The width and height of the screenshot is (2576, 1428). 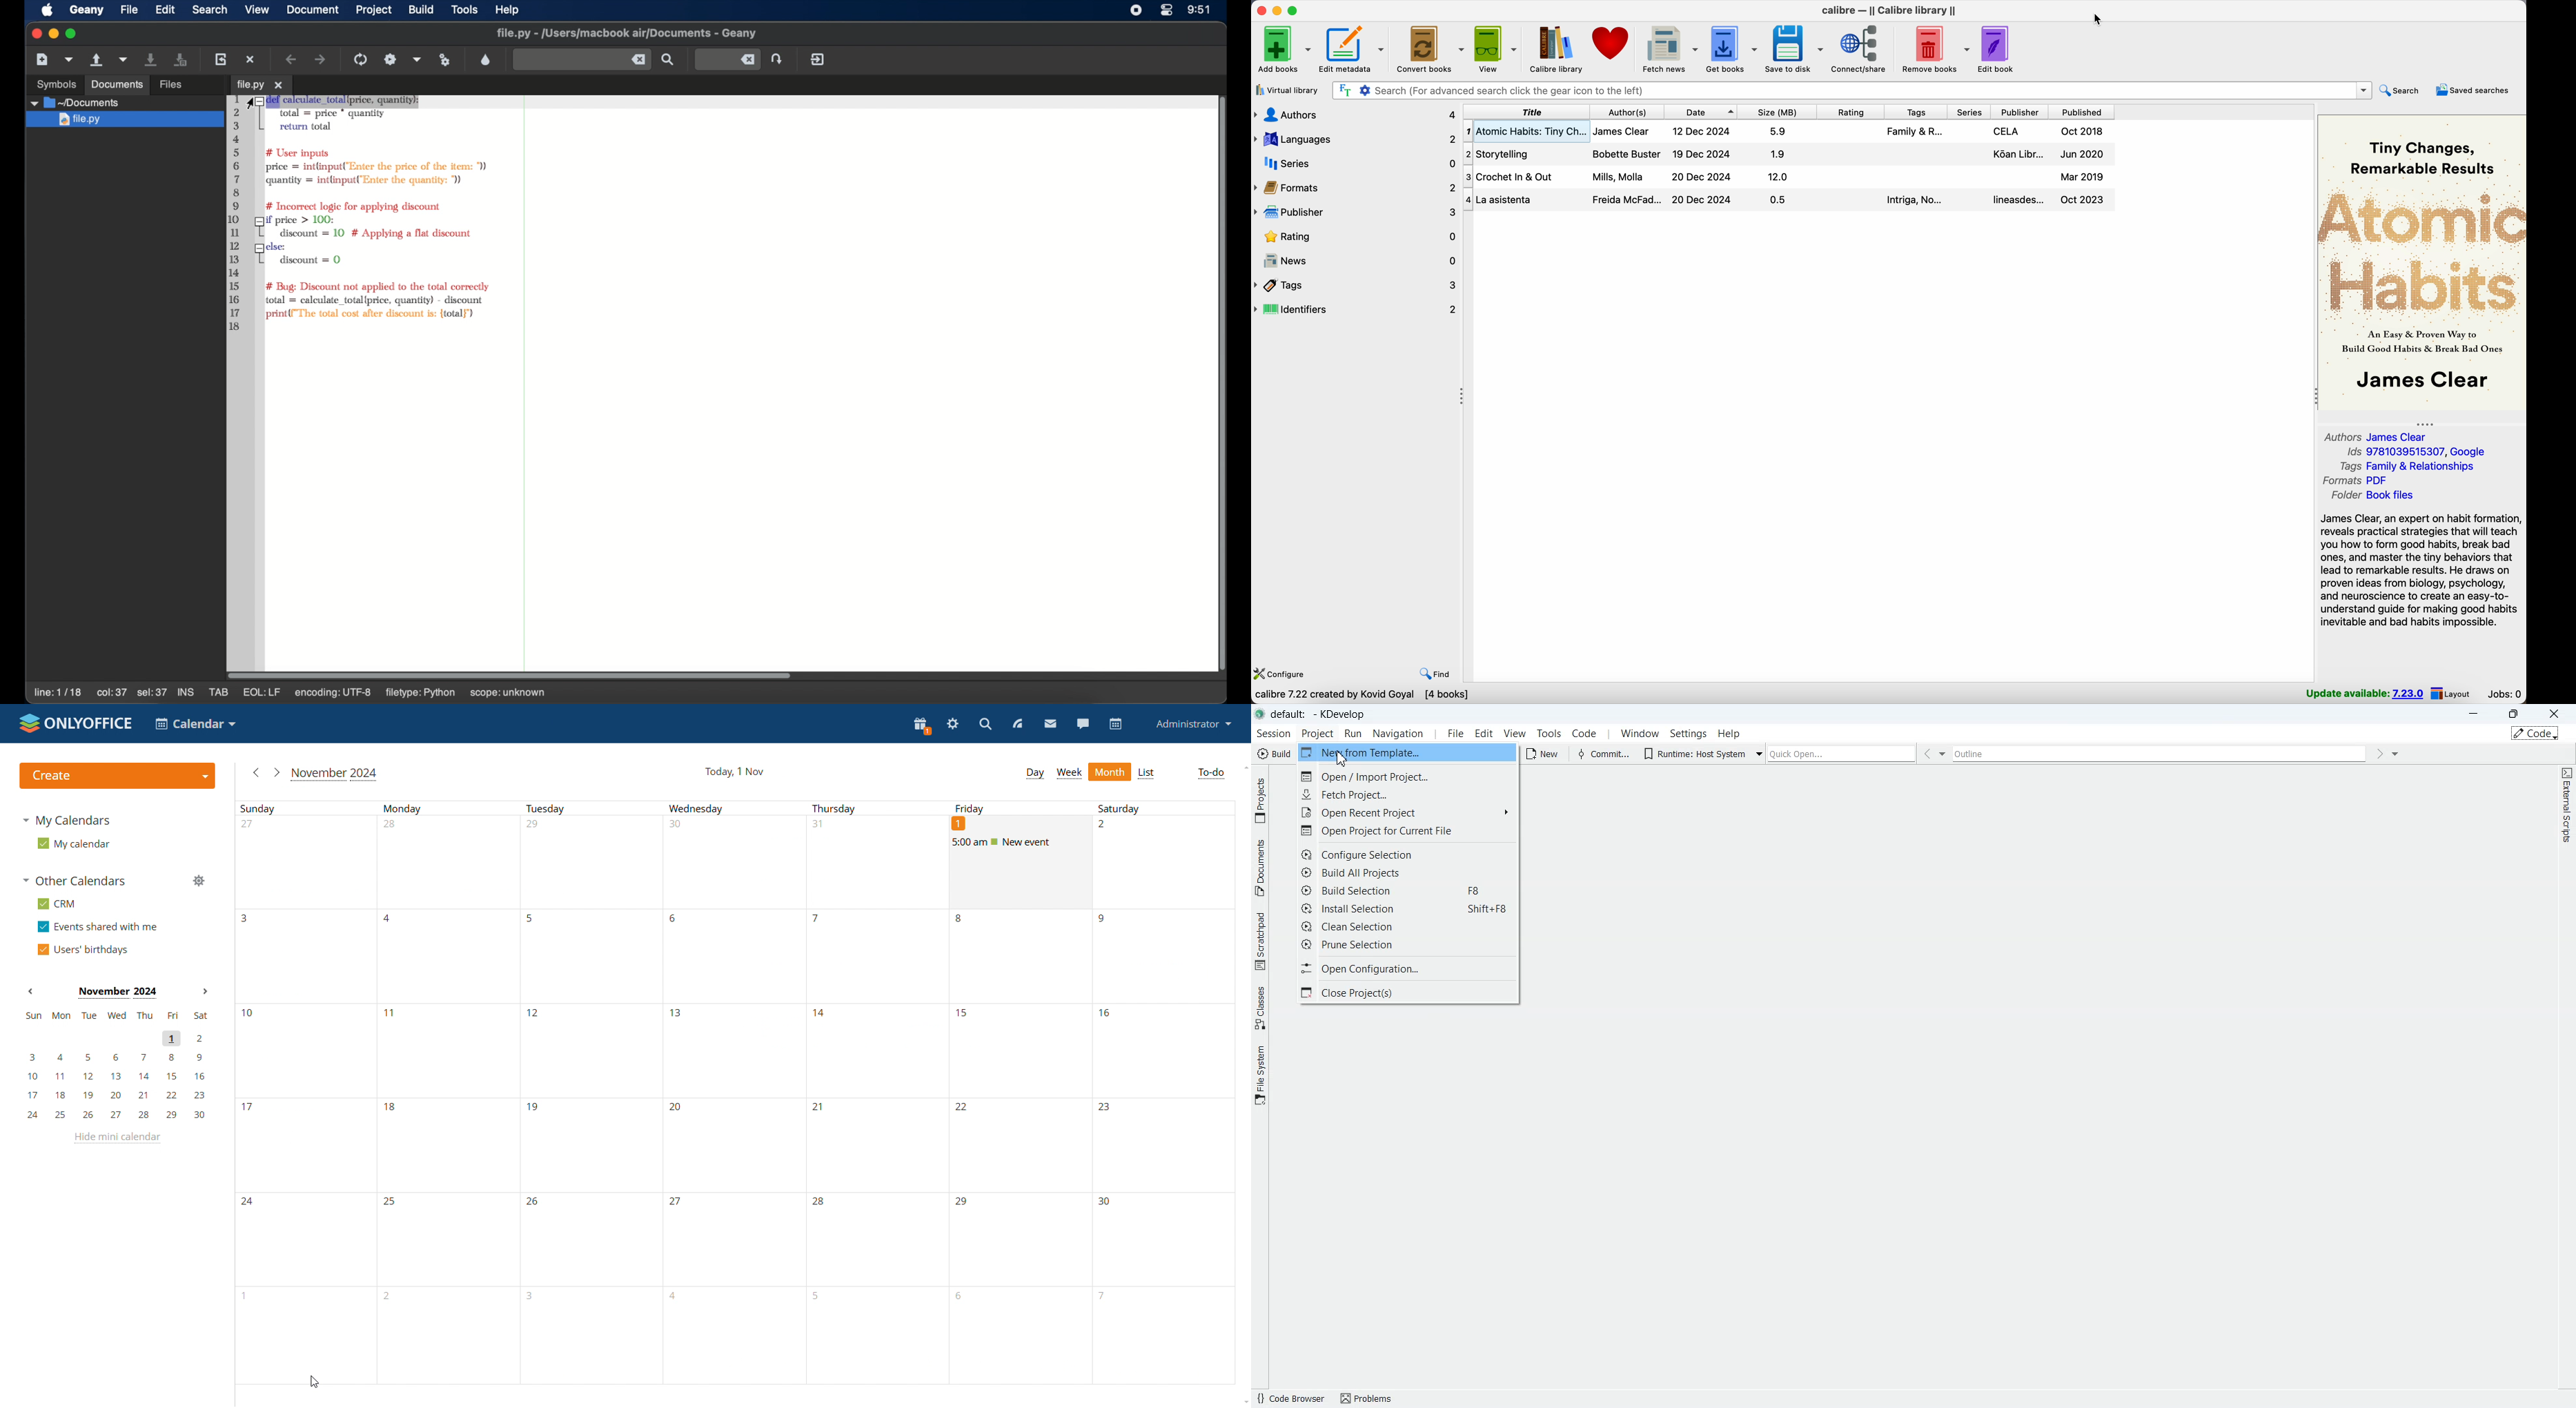 What do you see at coordinates (508, 10) in the screenshot?
I see `help` at bounding box center [508, 10].